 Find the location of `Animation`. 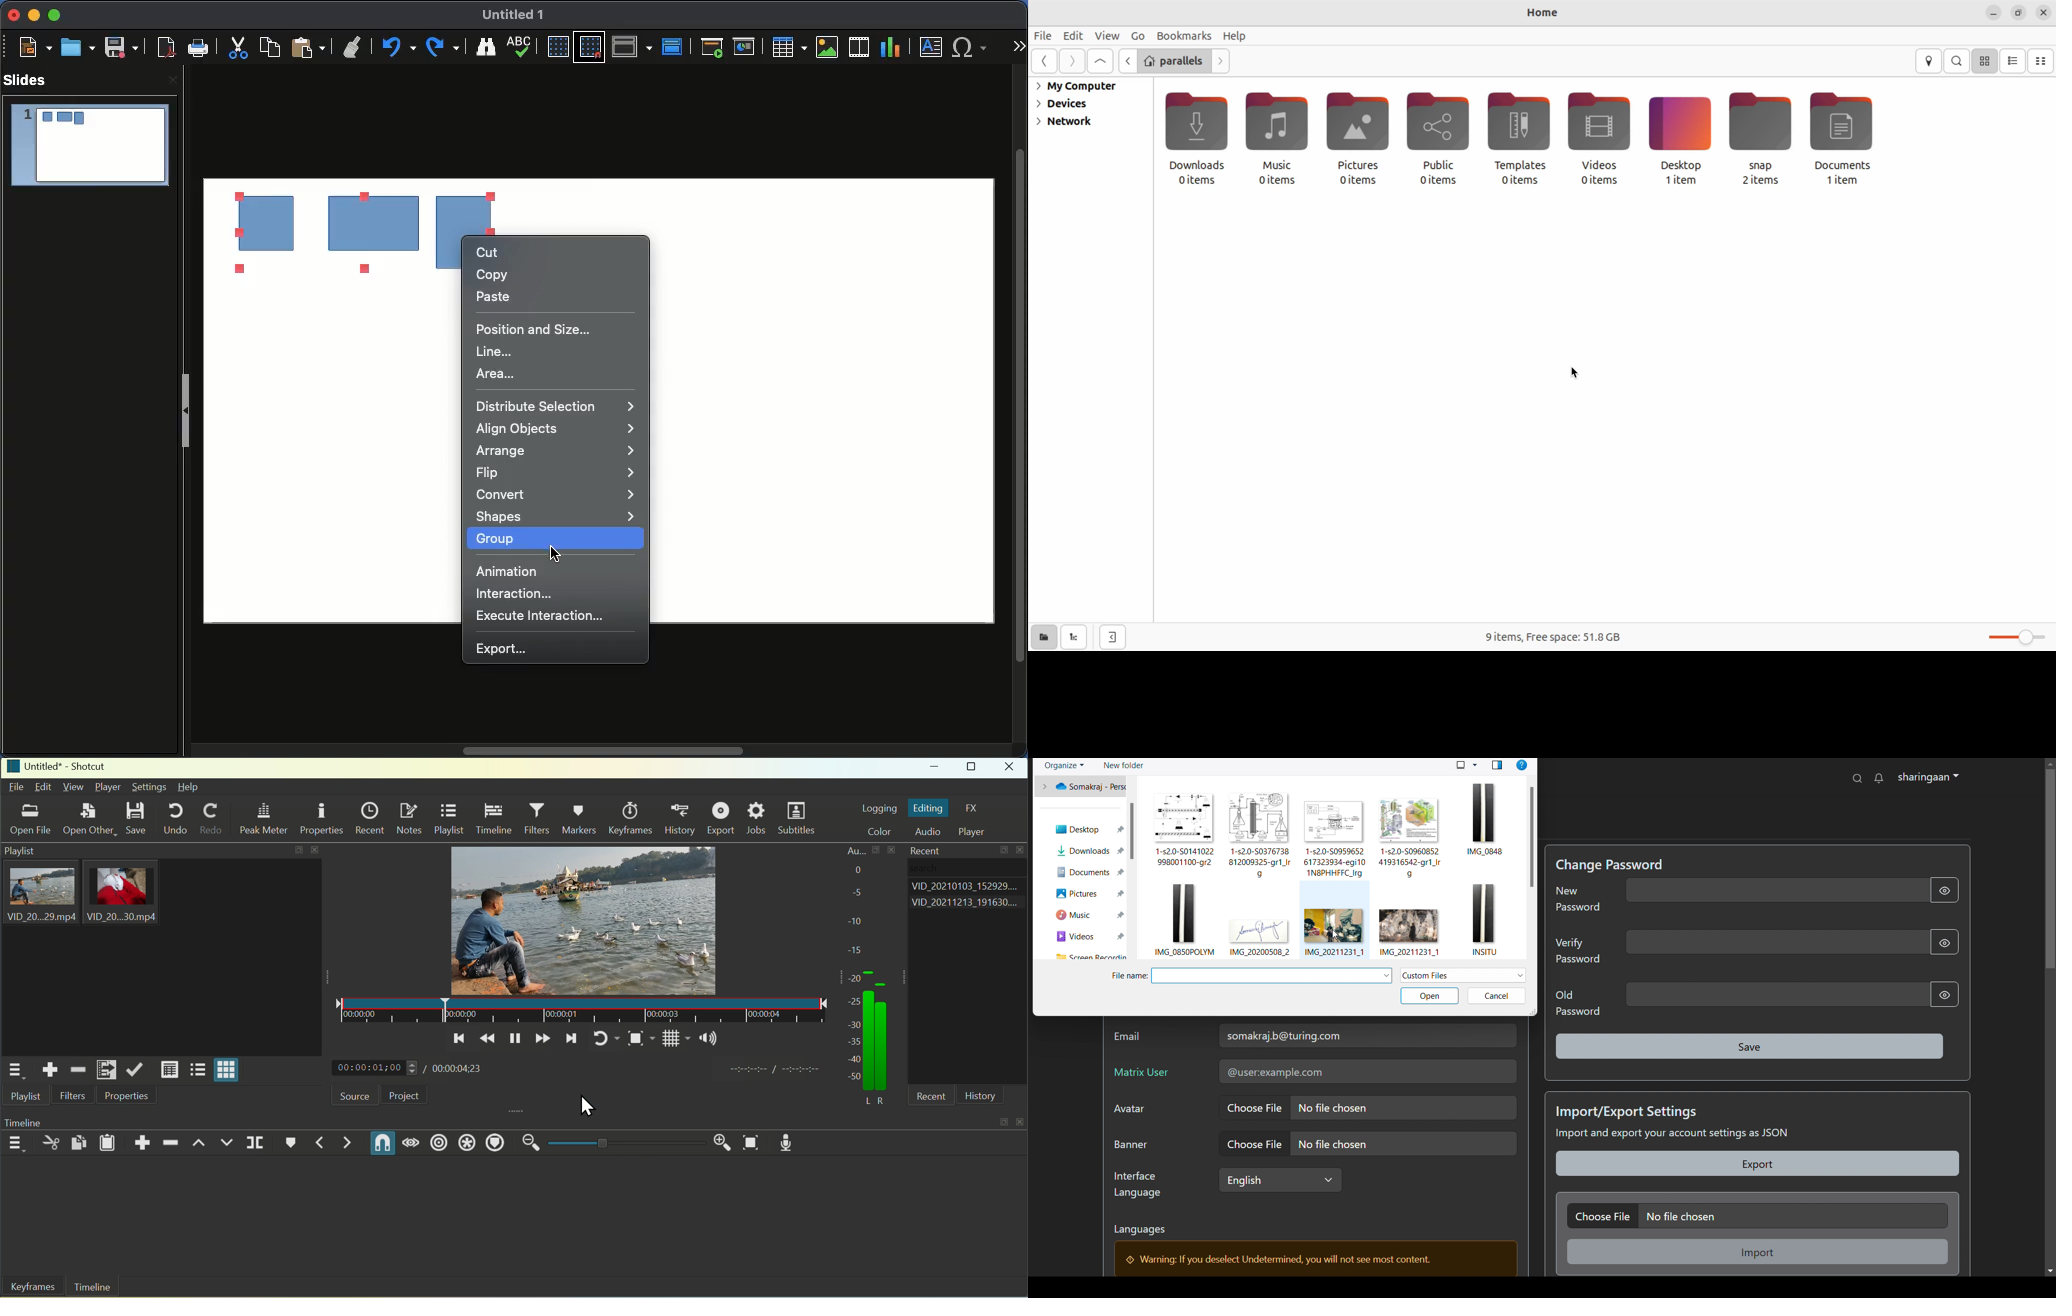

Animation is located at coordinates (510, 571).